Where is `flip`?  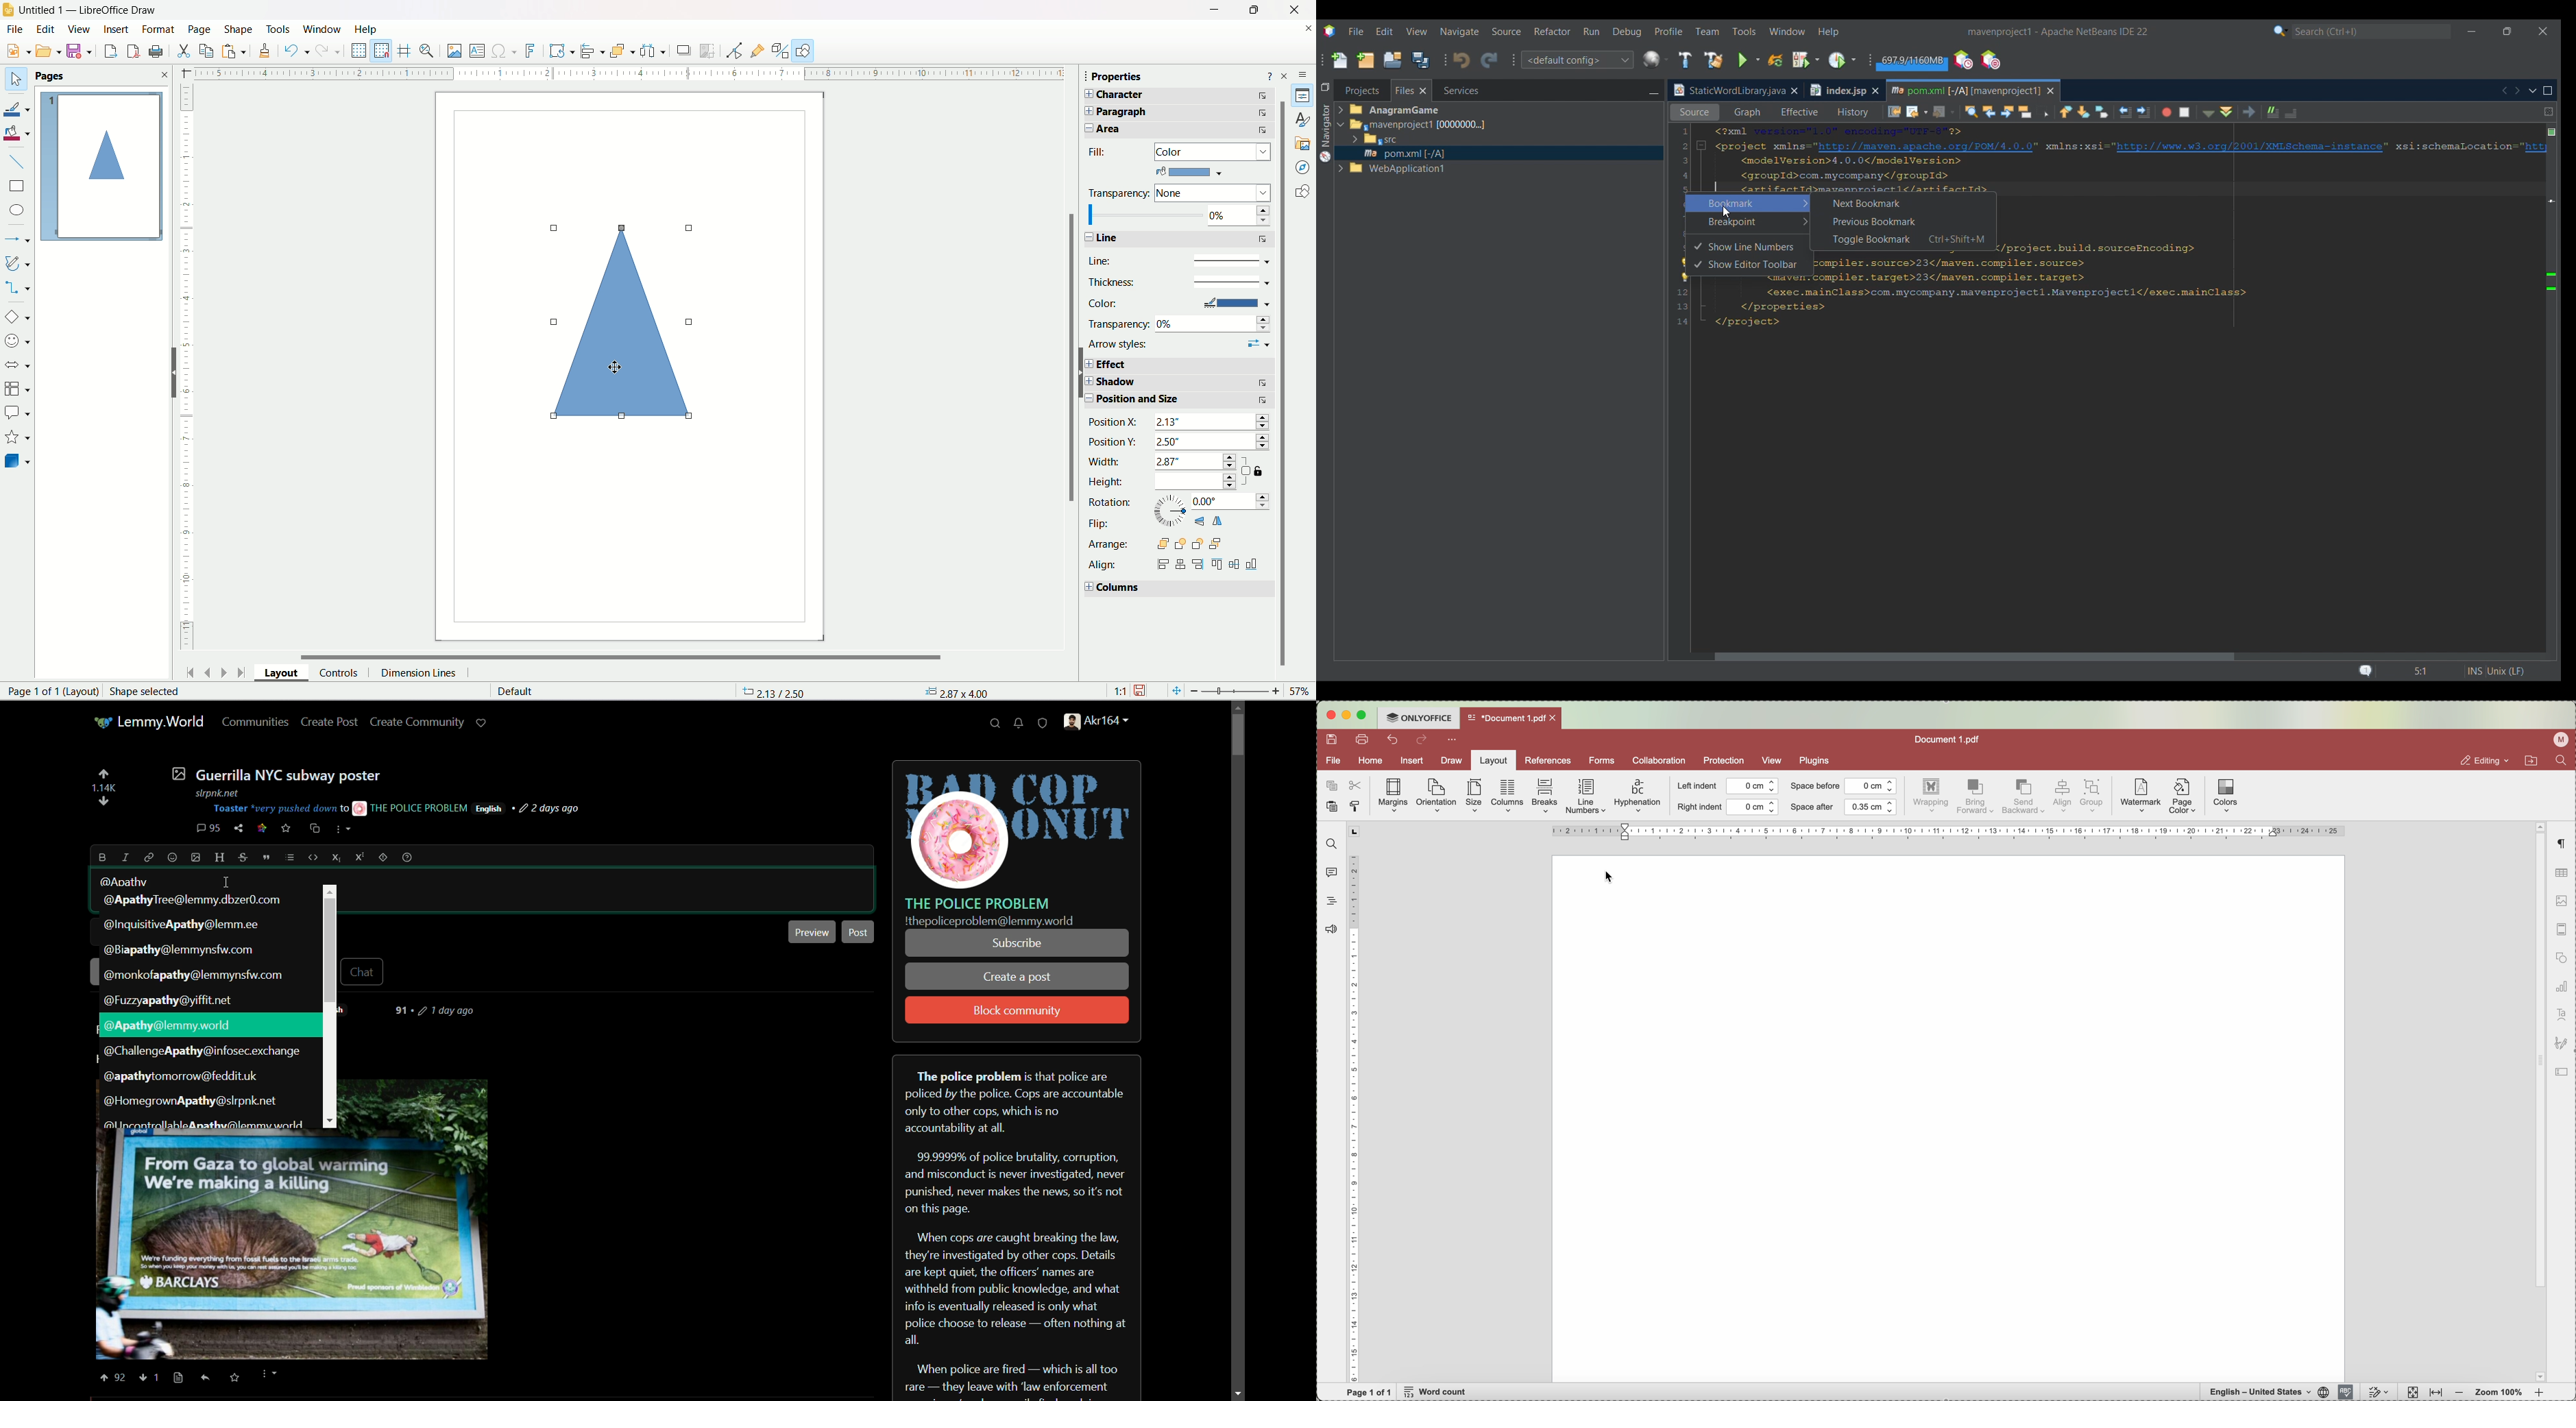
flip is located at coordinates (1173, 526).